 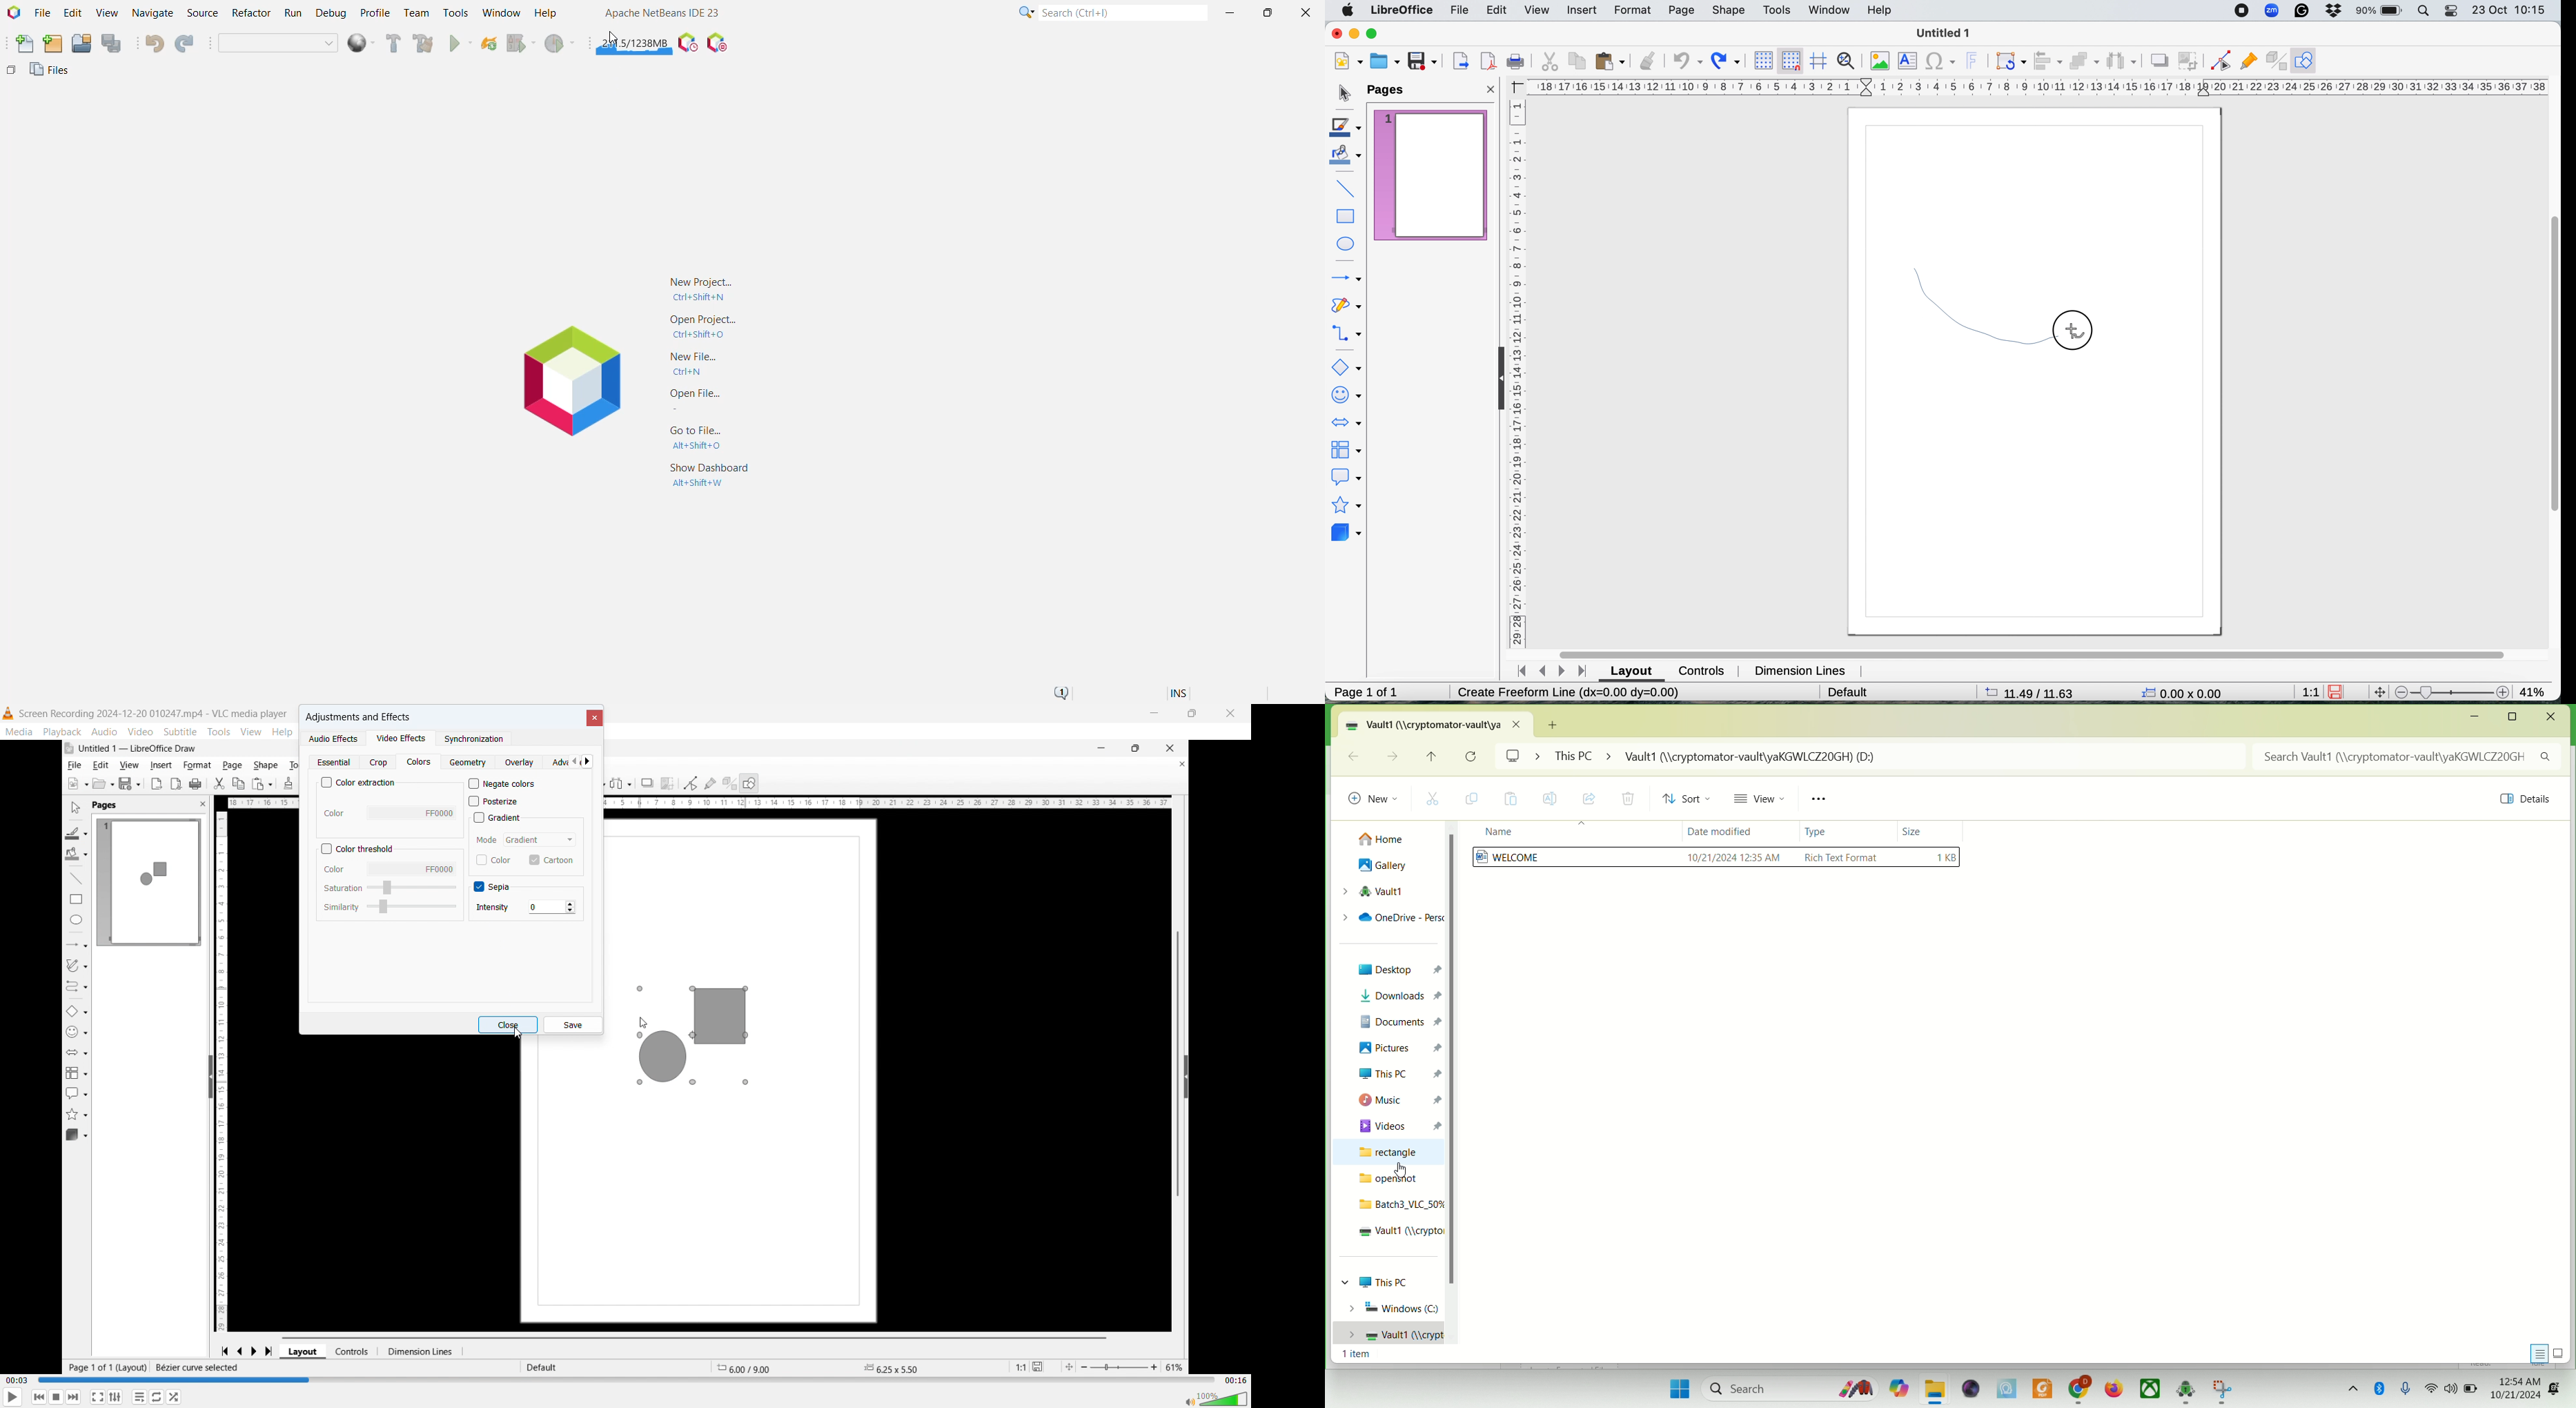 I want to click on documents, so click(x=1400, y=1021).